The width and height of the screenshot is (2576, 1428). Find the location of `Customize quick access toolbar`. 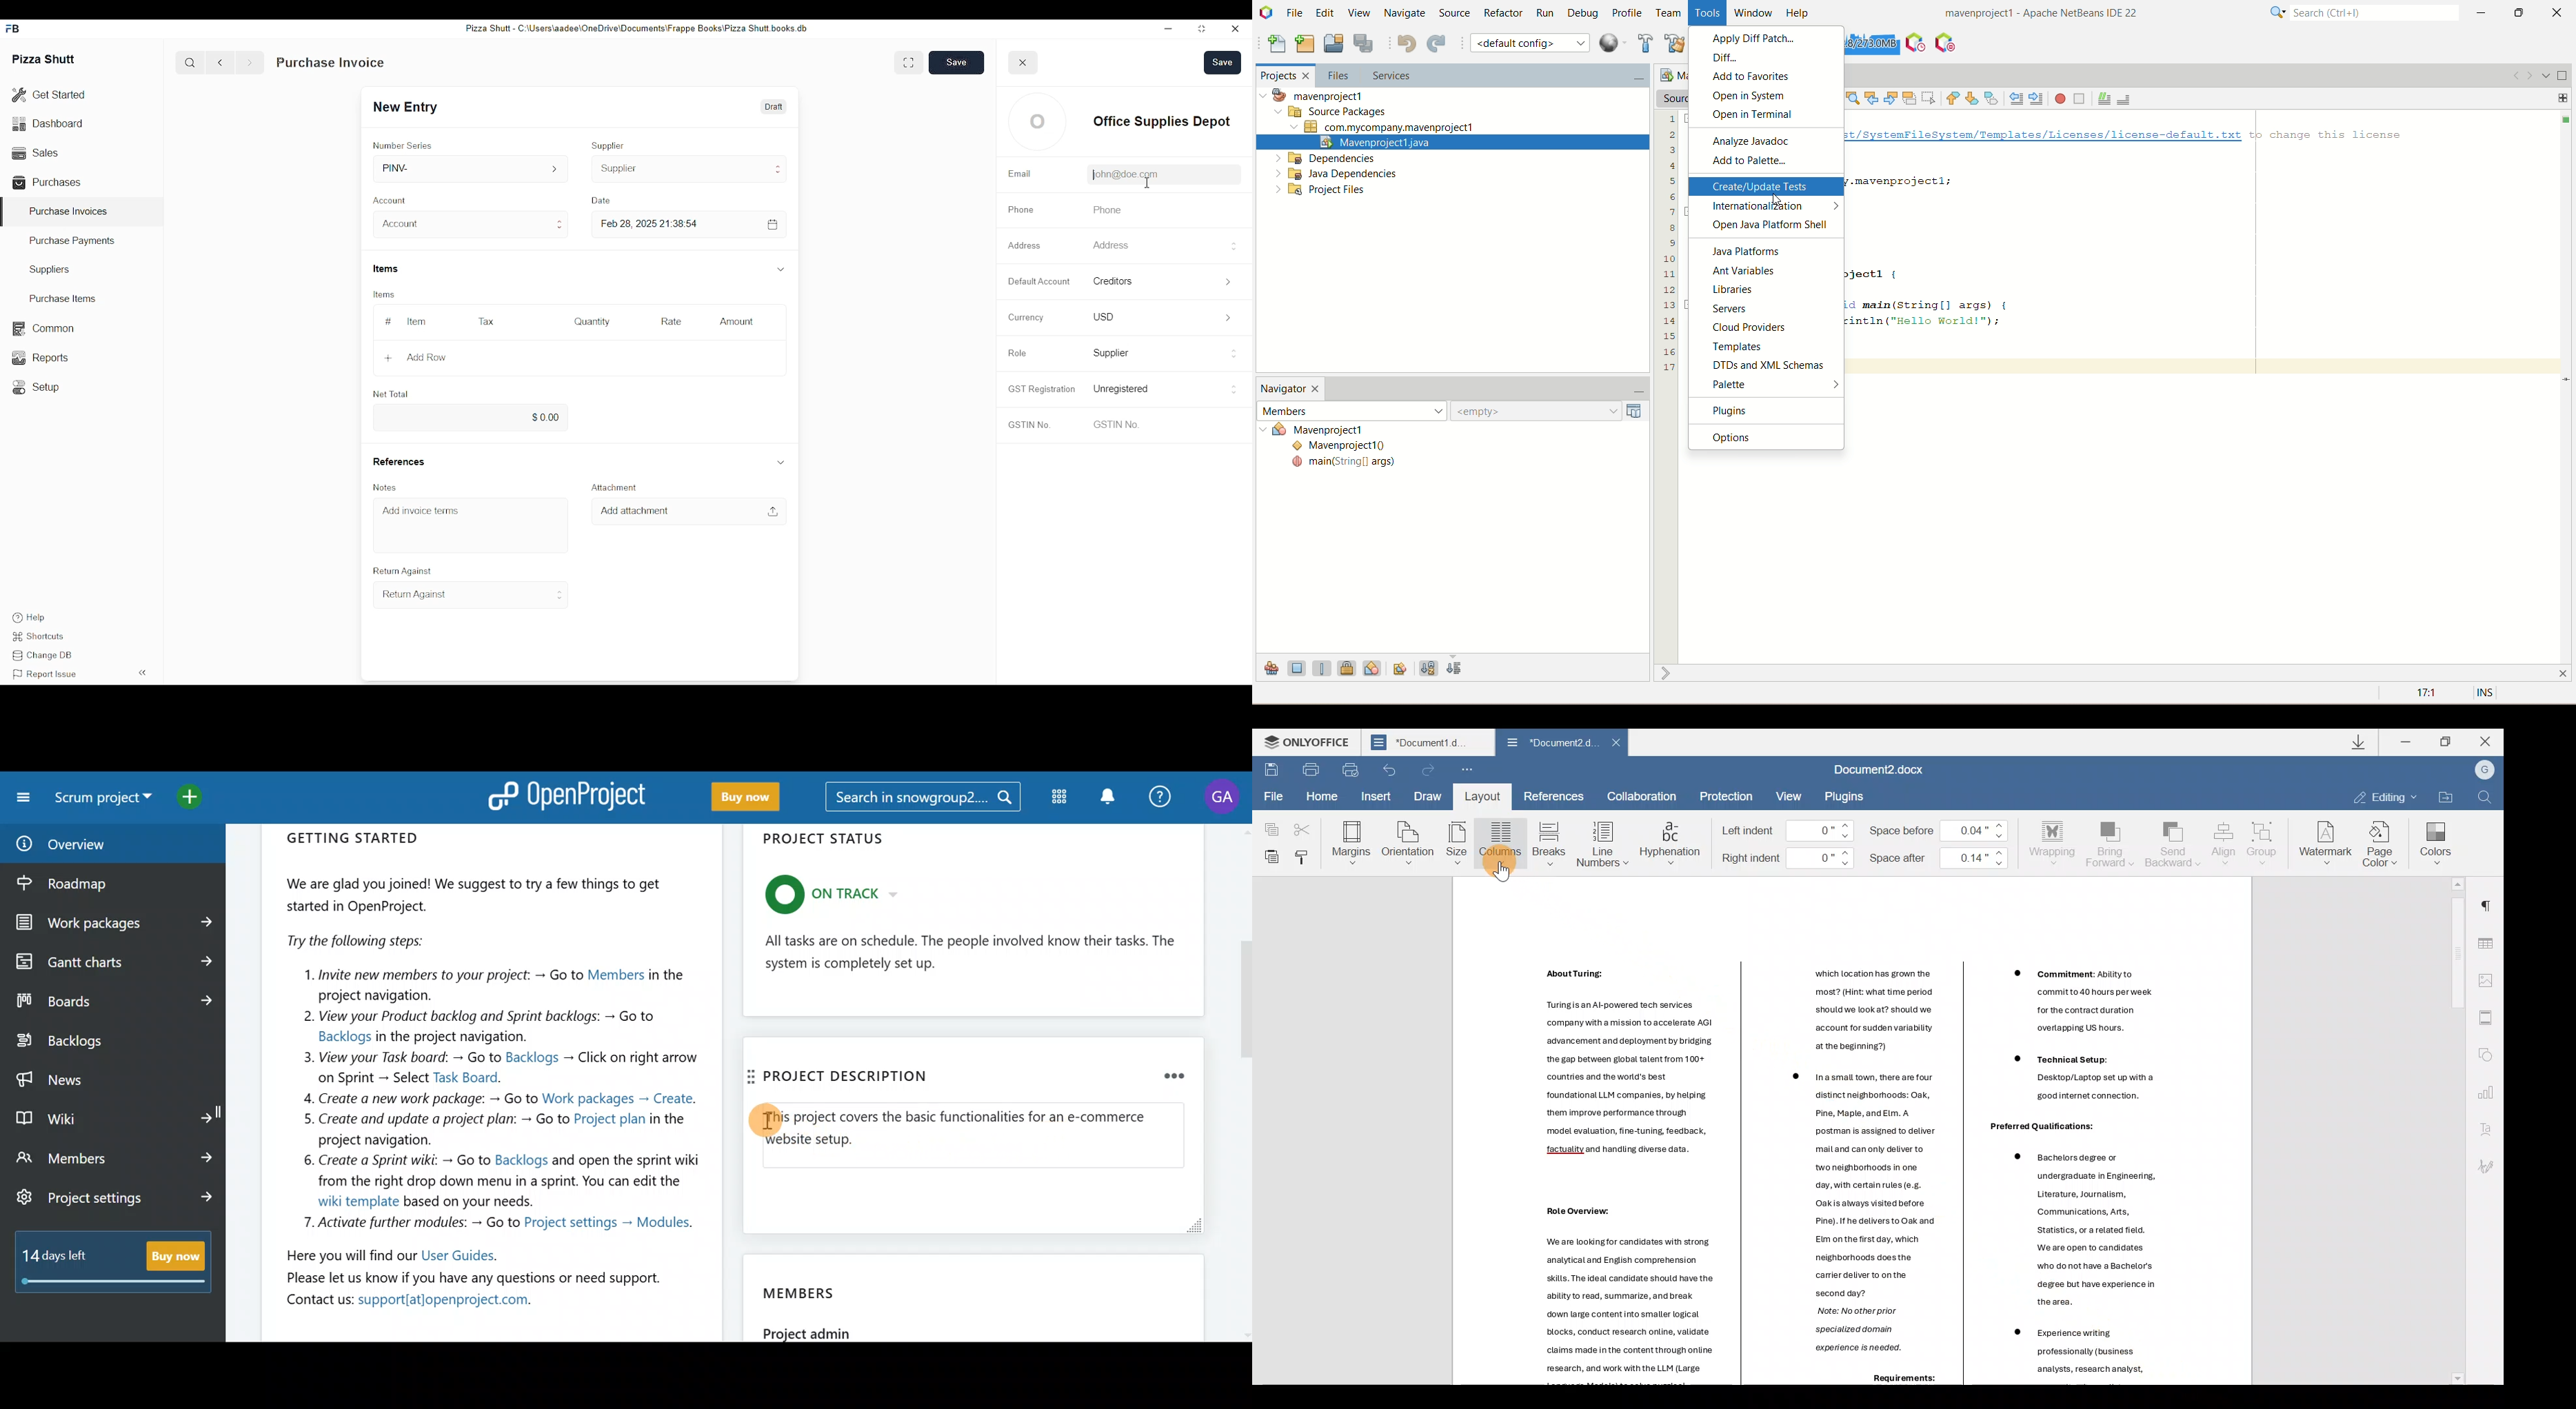

Customize quick access toolbar is located at coordinates (1467, 770).